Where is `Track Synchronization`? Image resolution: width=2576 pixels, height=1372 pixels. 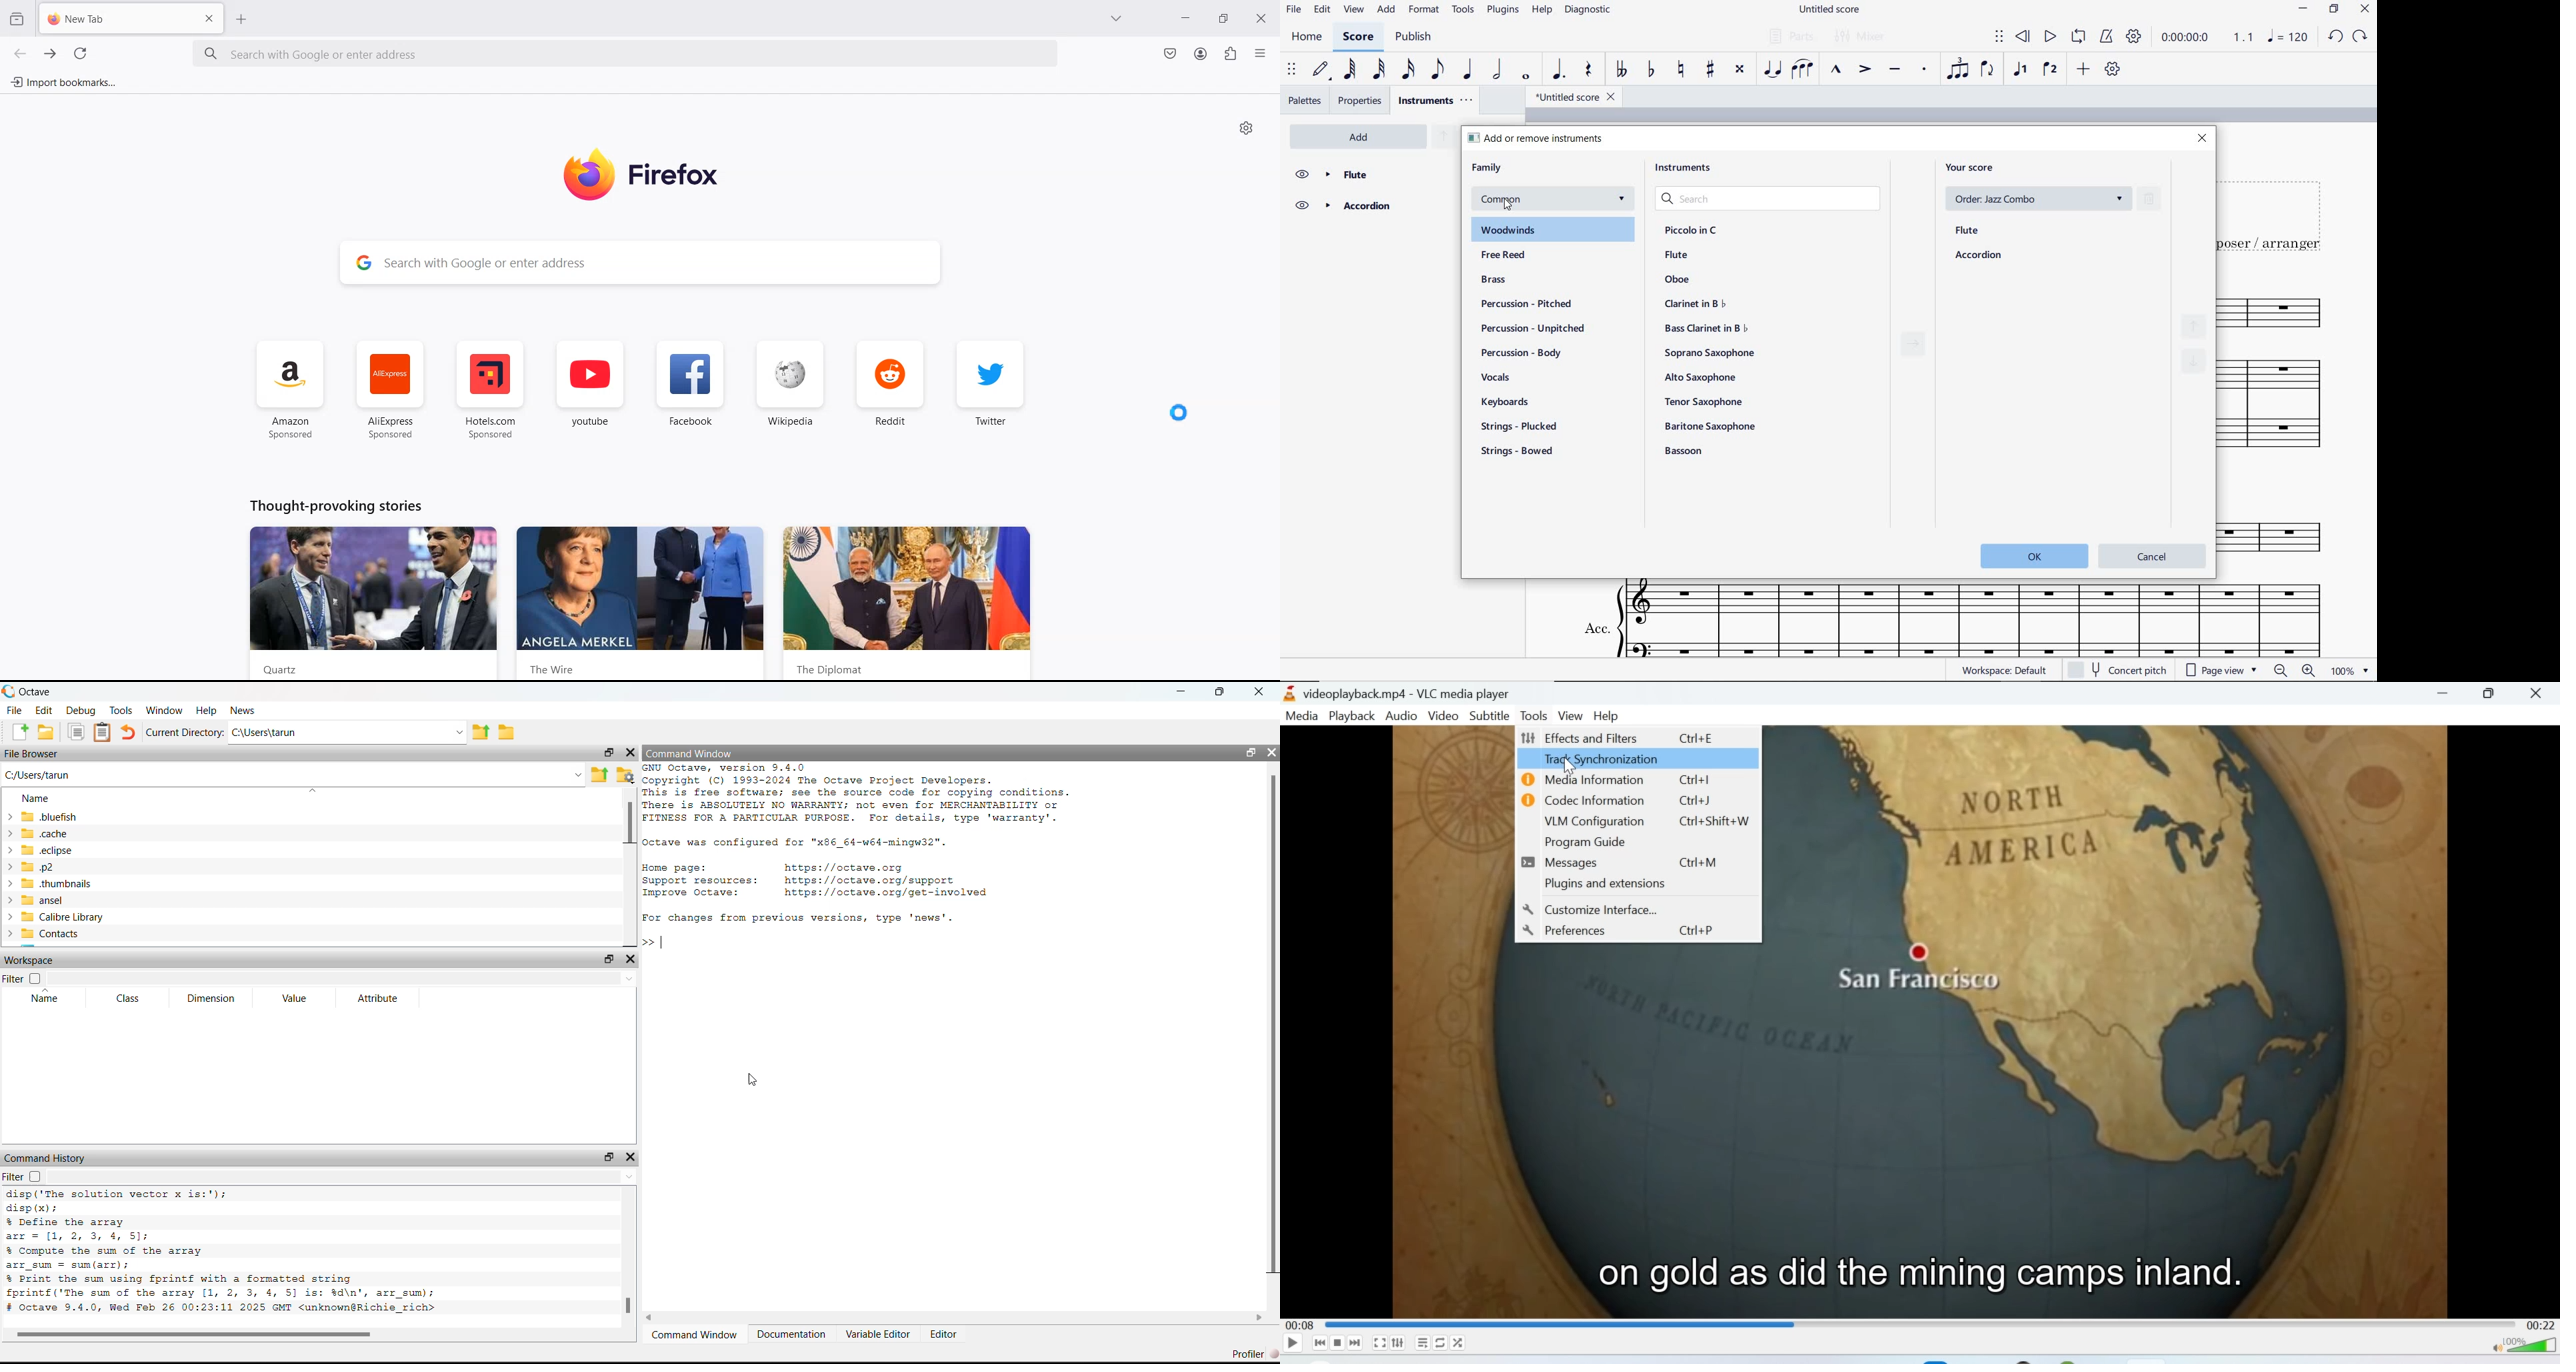
Track Synchronization is located at coordinates (1614, 759).